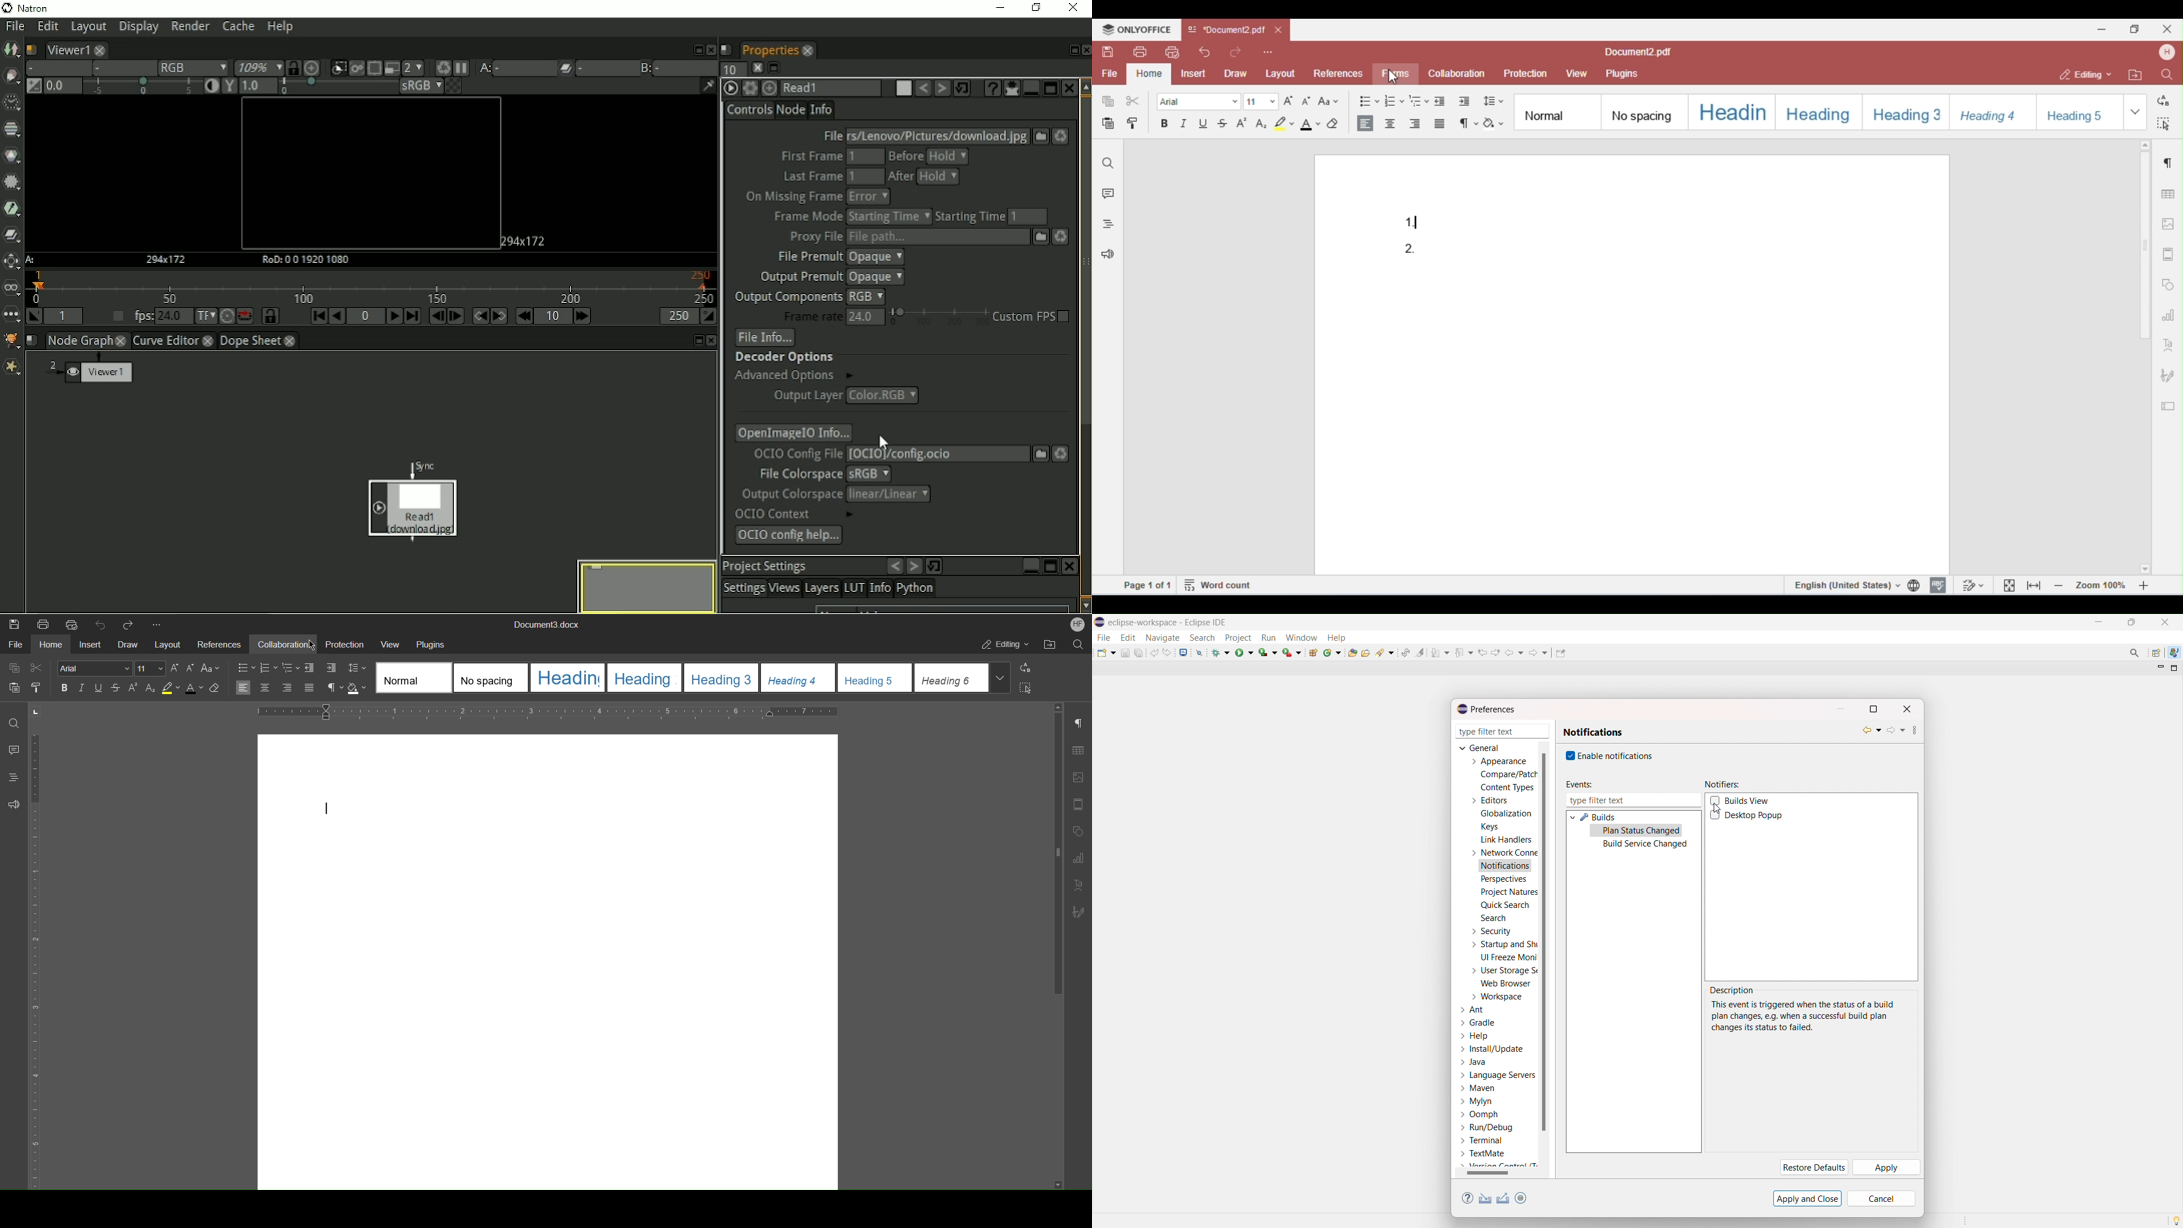 The width and height of the screenshot is (2184, 1232). I want to click on builds view checkbox, so click(1749, 801).